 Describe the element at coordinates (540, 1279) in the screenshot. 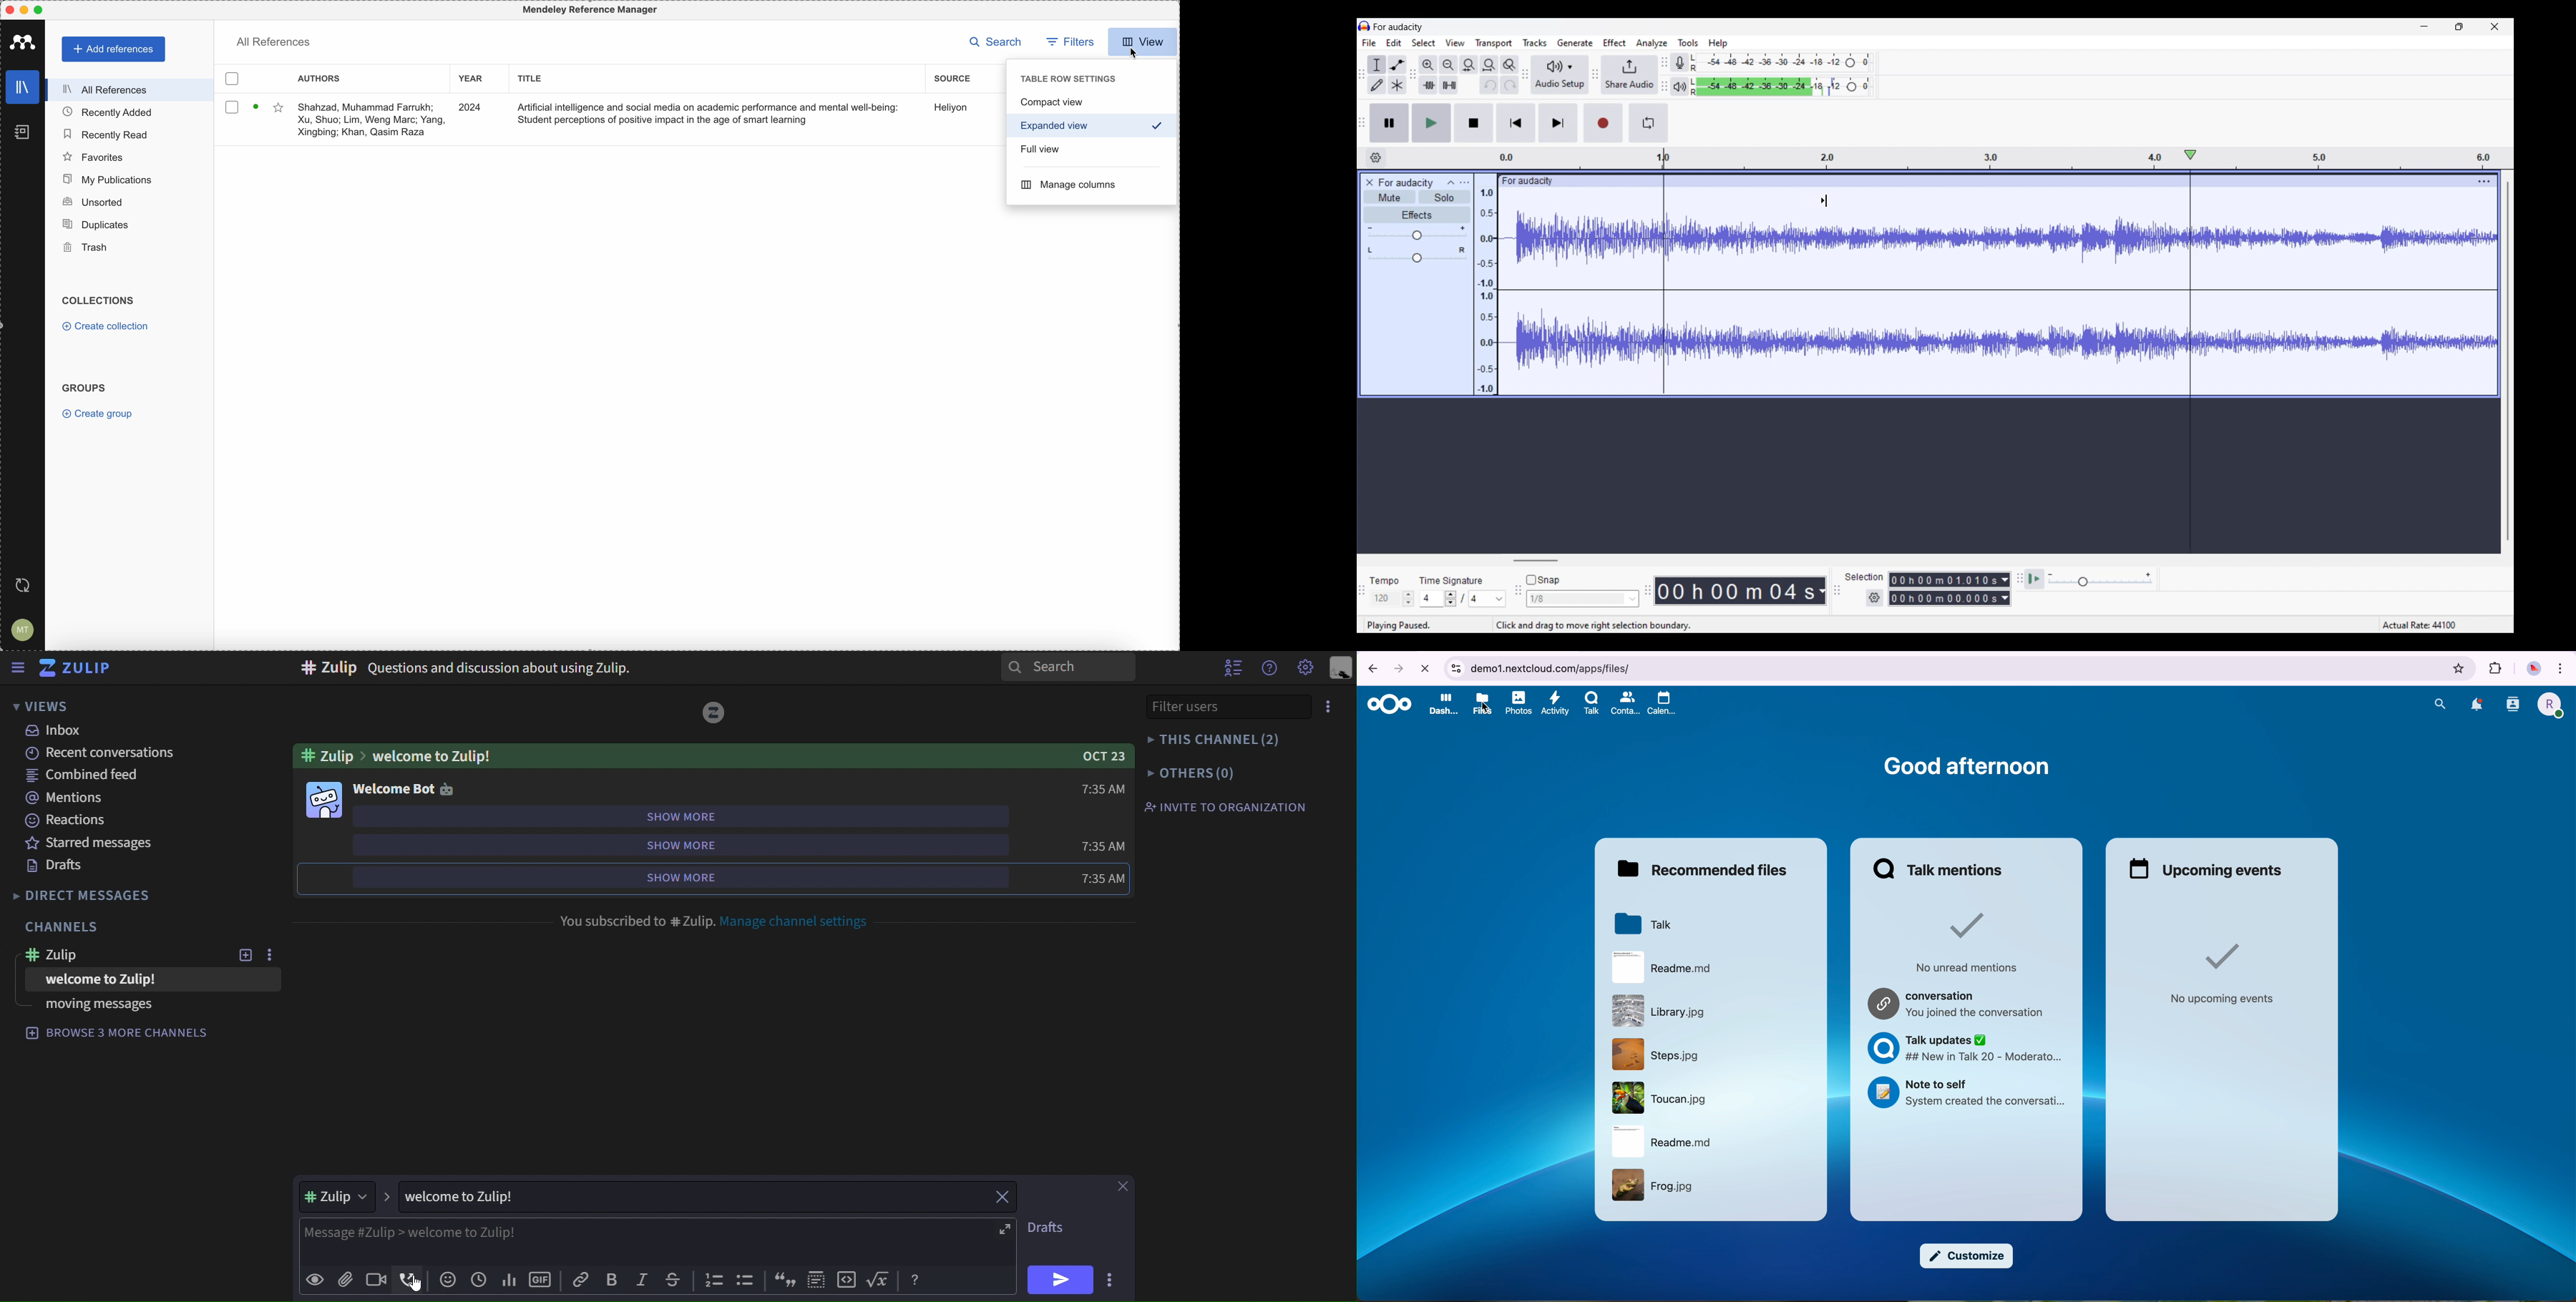

I see `add gif` at that location.